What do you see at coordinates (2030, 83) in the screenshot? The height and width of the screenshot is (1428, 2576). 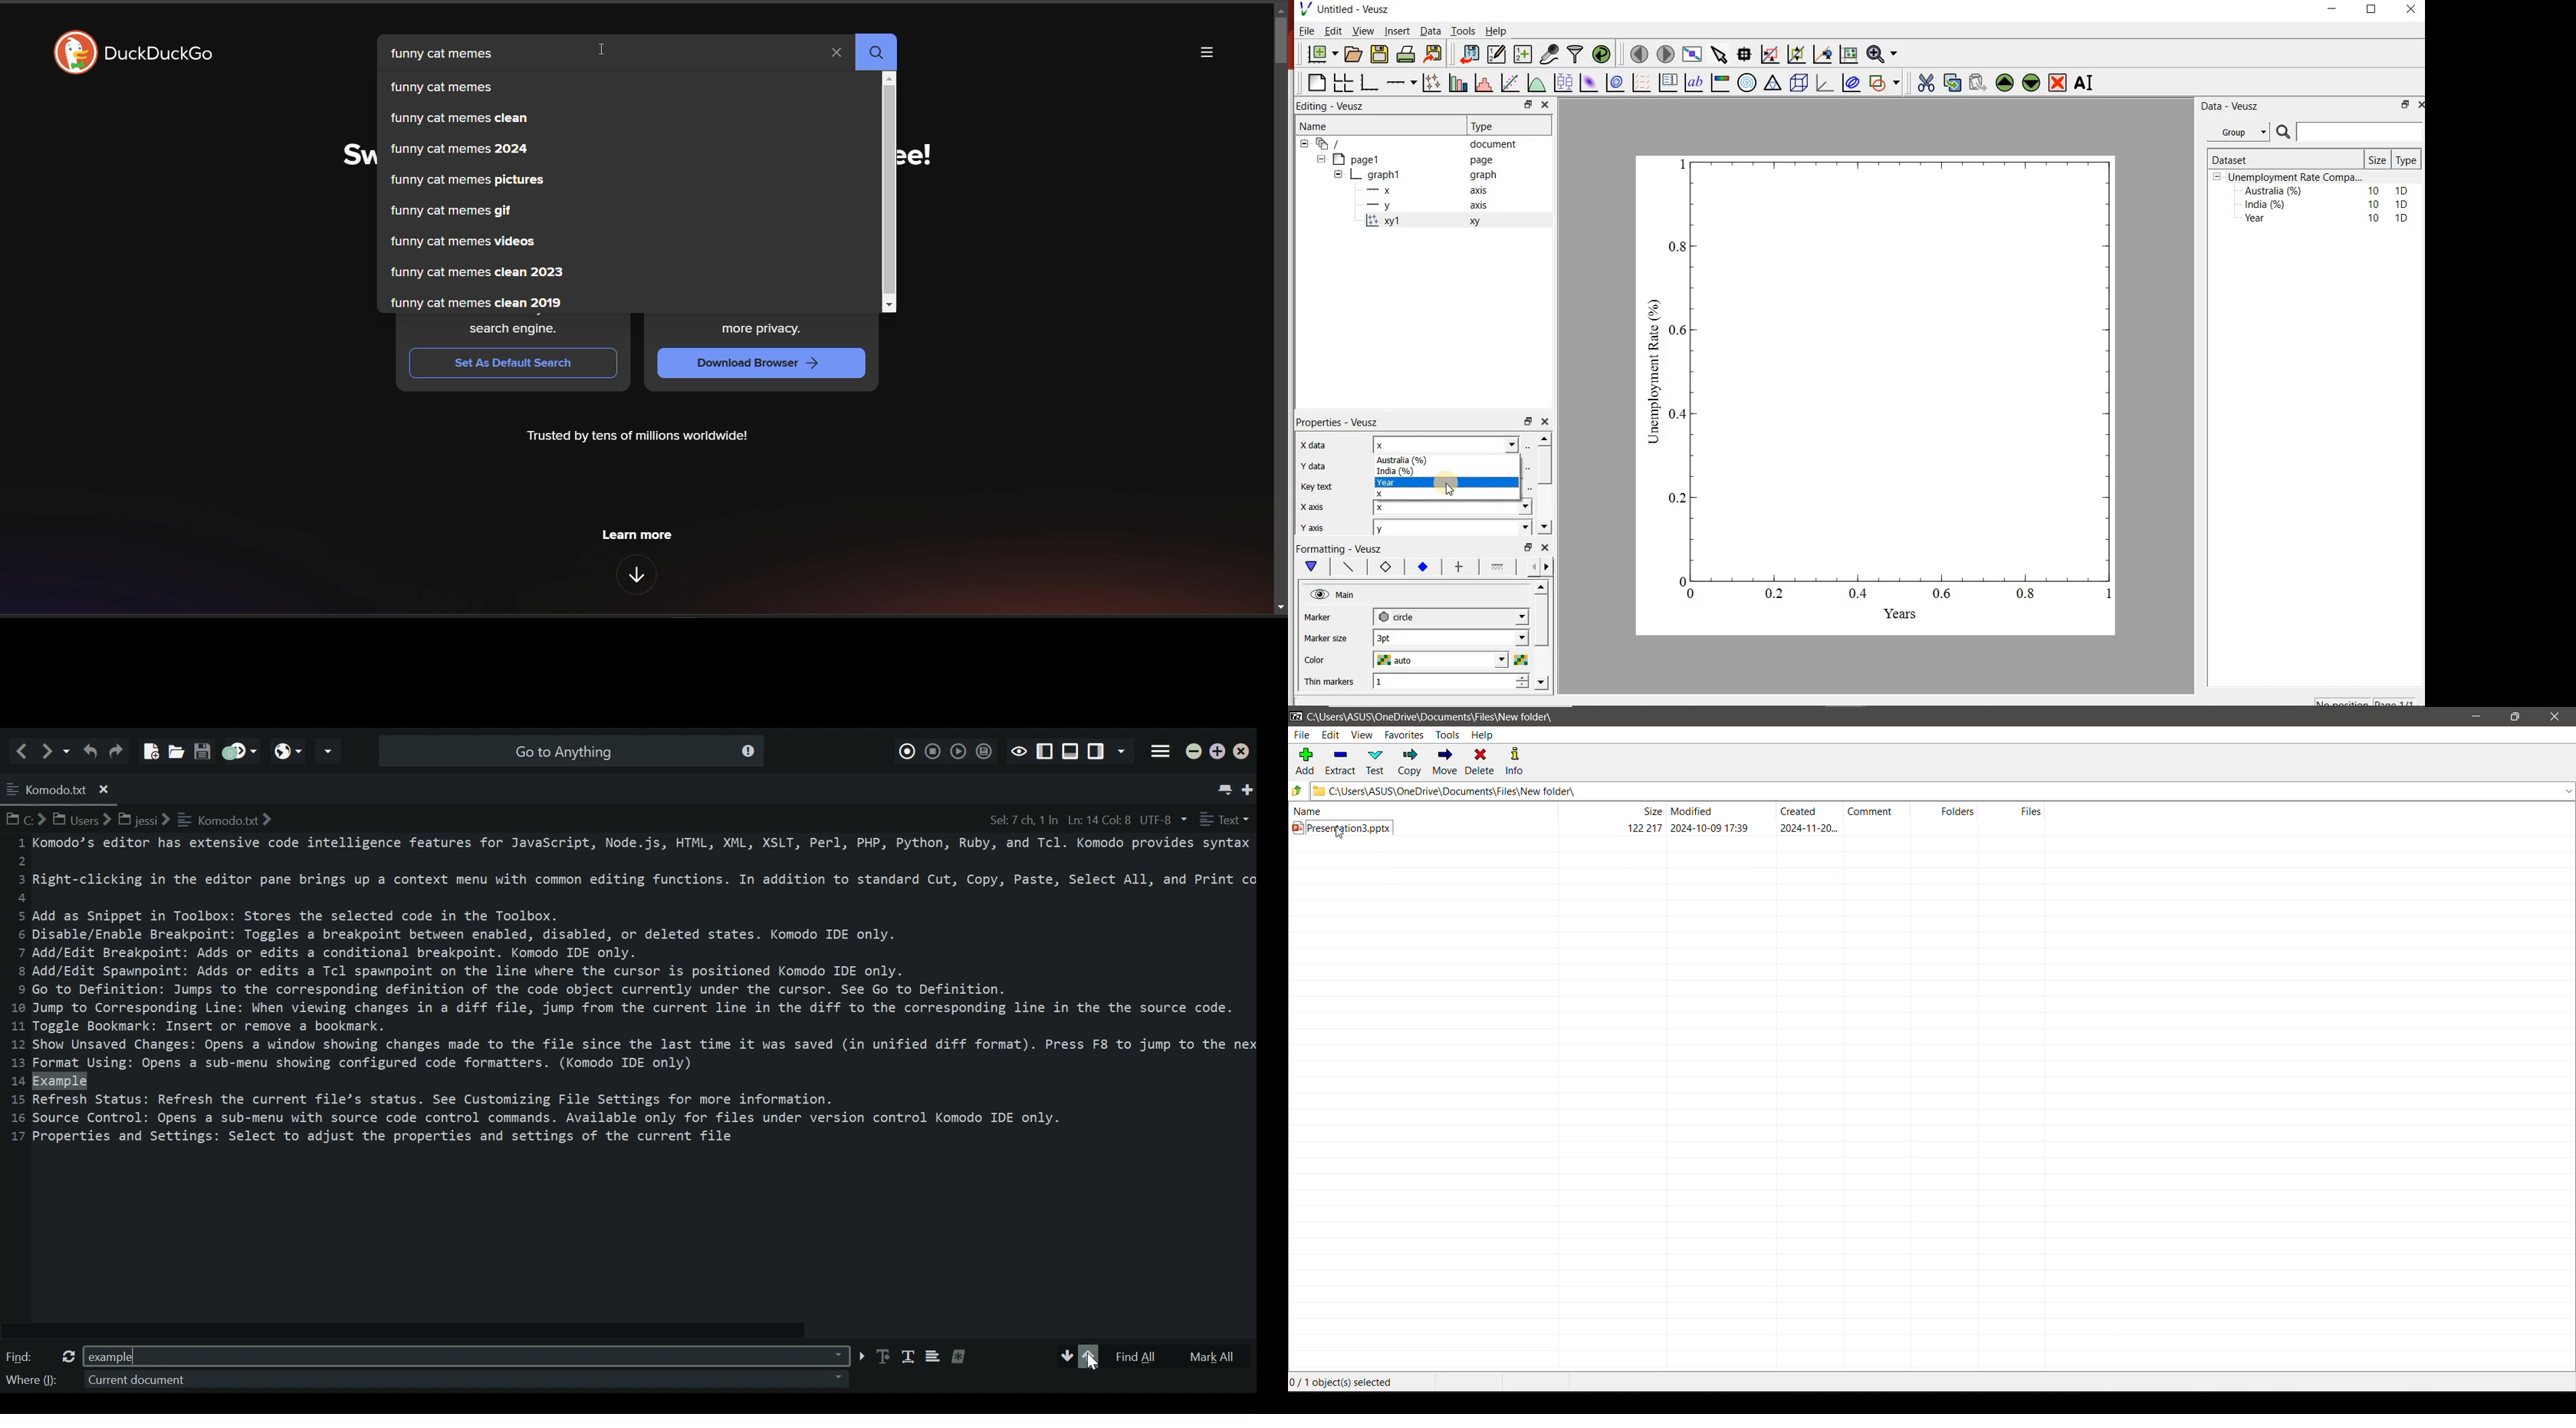 I see `move the widgets down` at bounding box center [2030, 83].